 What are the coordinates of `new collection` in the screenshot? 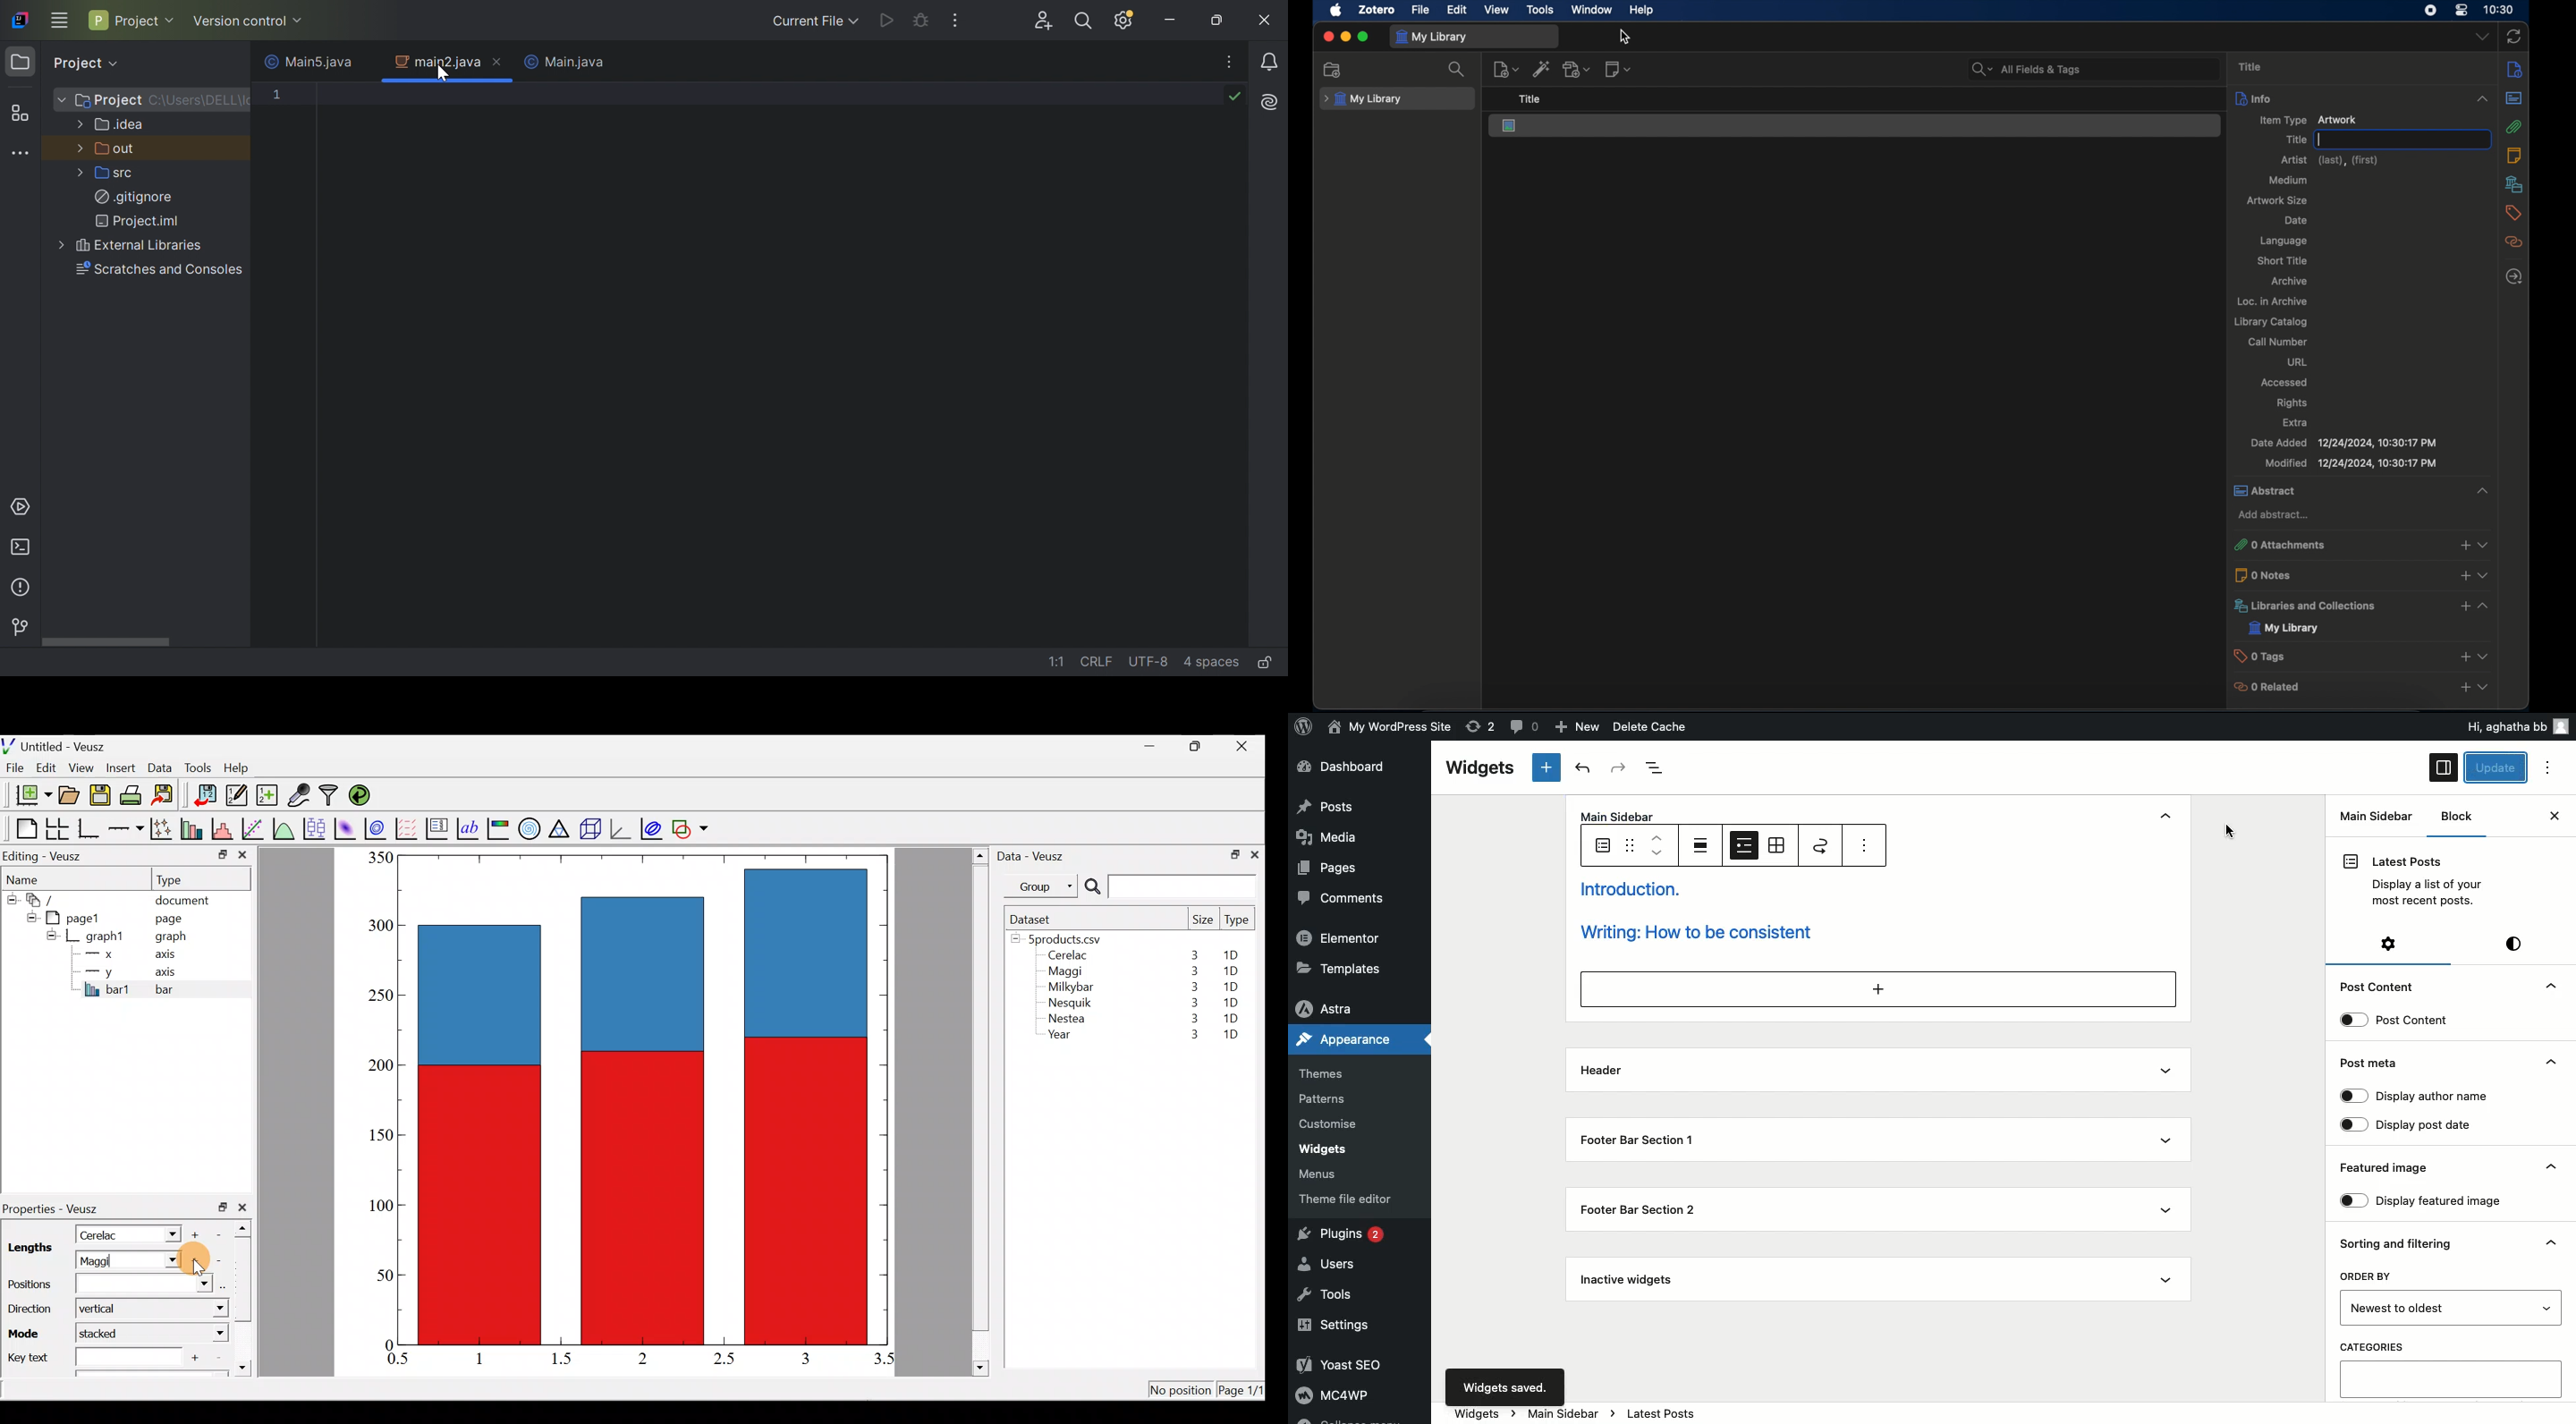 It's located at (1332, 70).